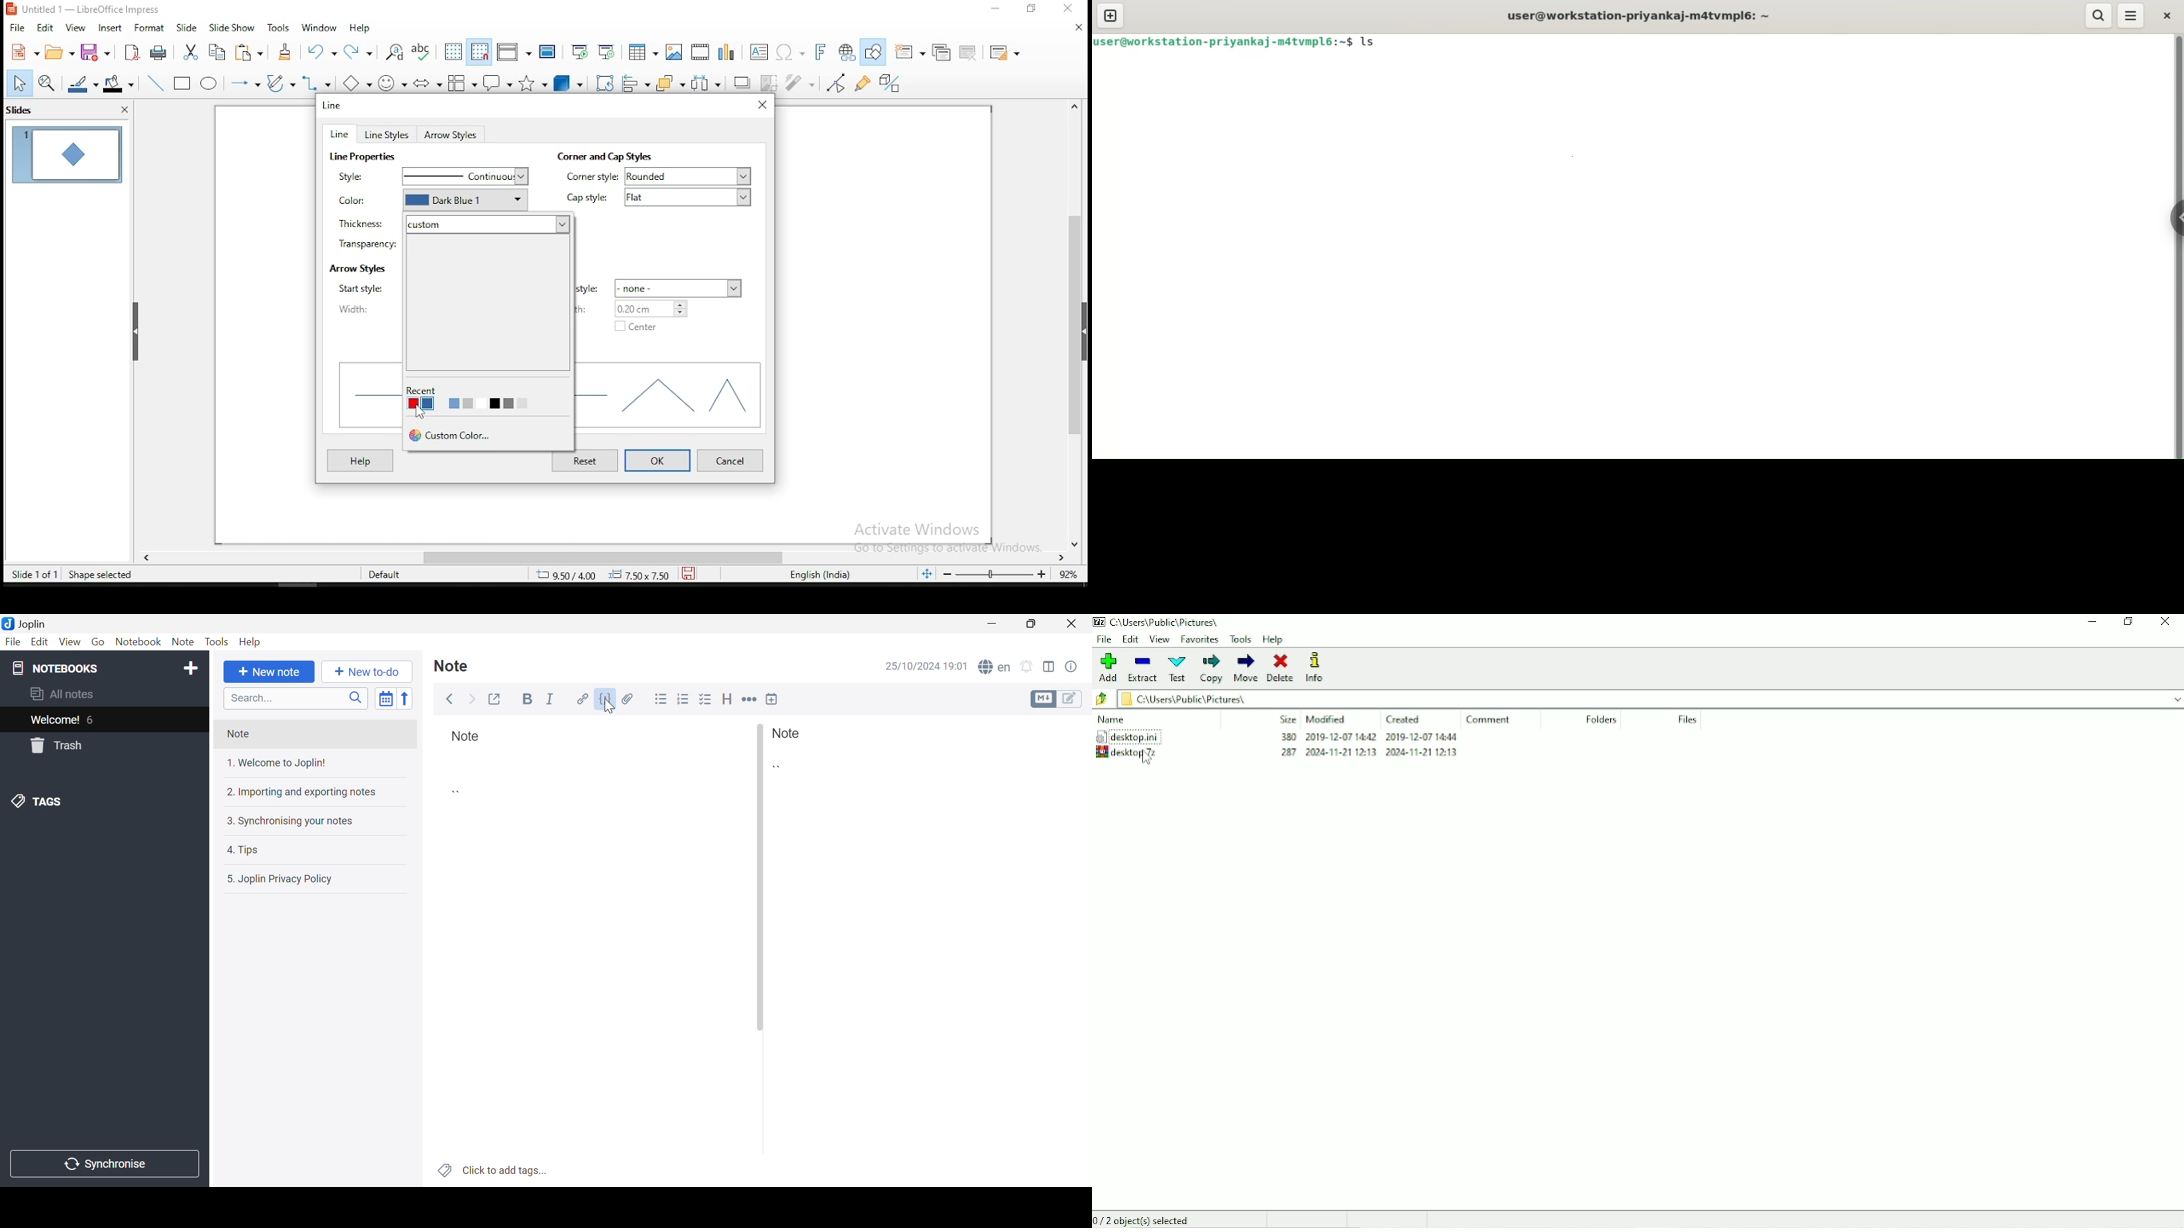 Image resolution: width=2184 pixels, height=1232 pixels. I want to click on 1. Welcome to Joplin!, so click(274, 764).